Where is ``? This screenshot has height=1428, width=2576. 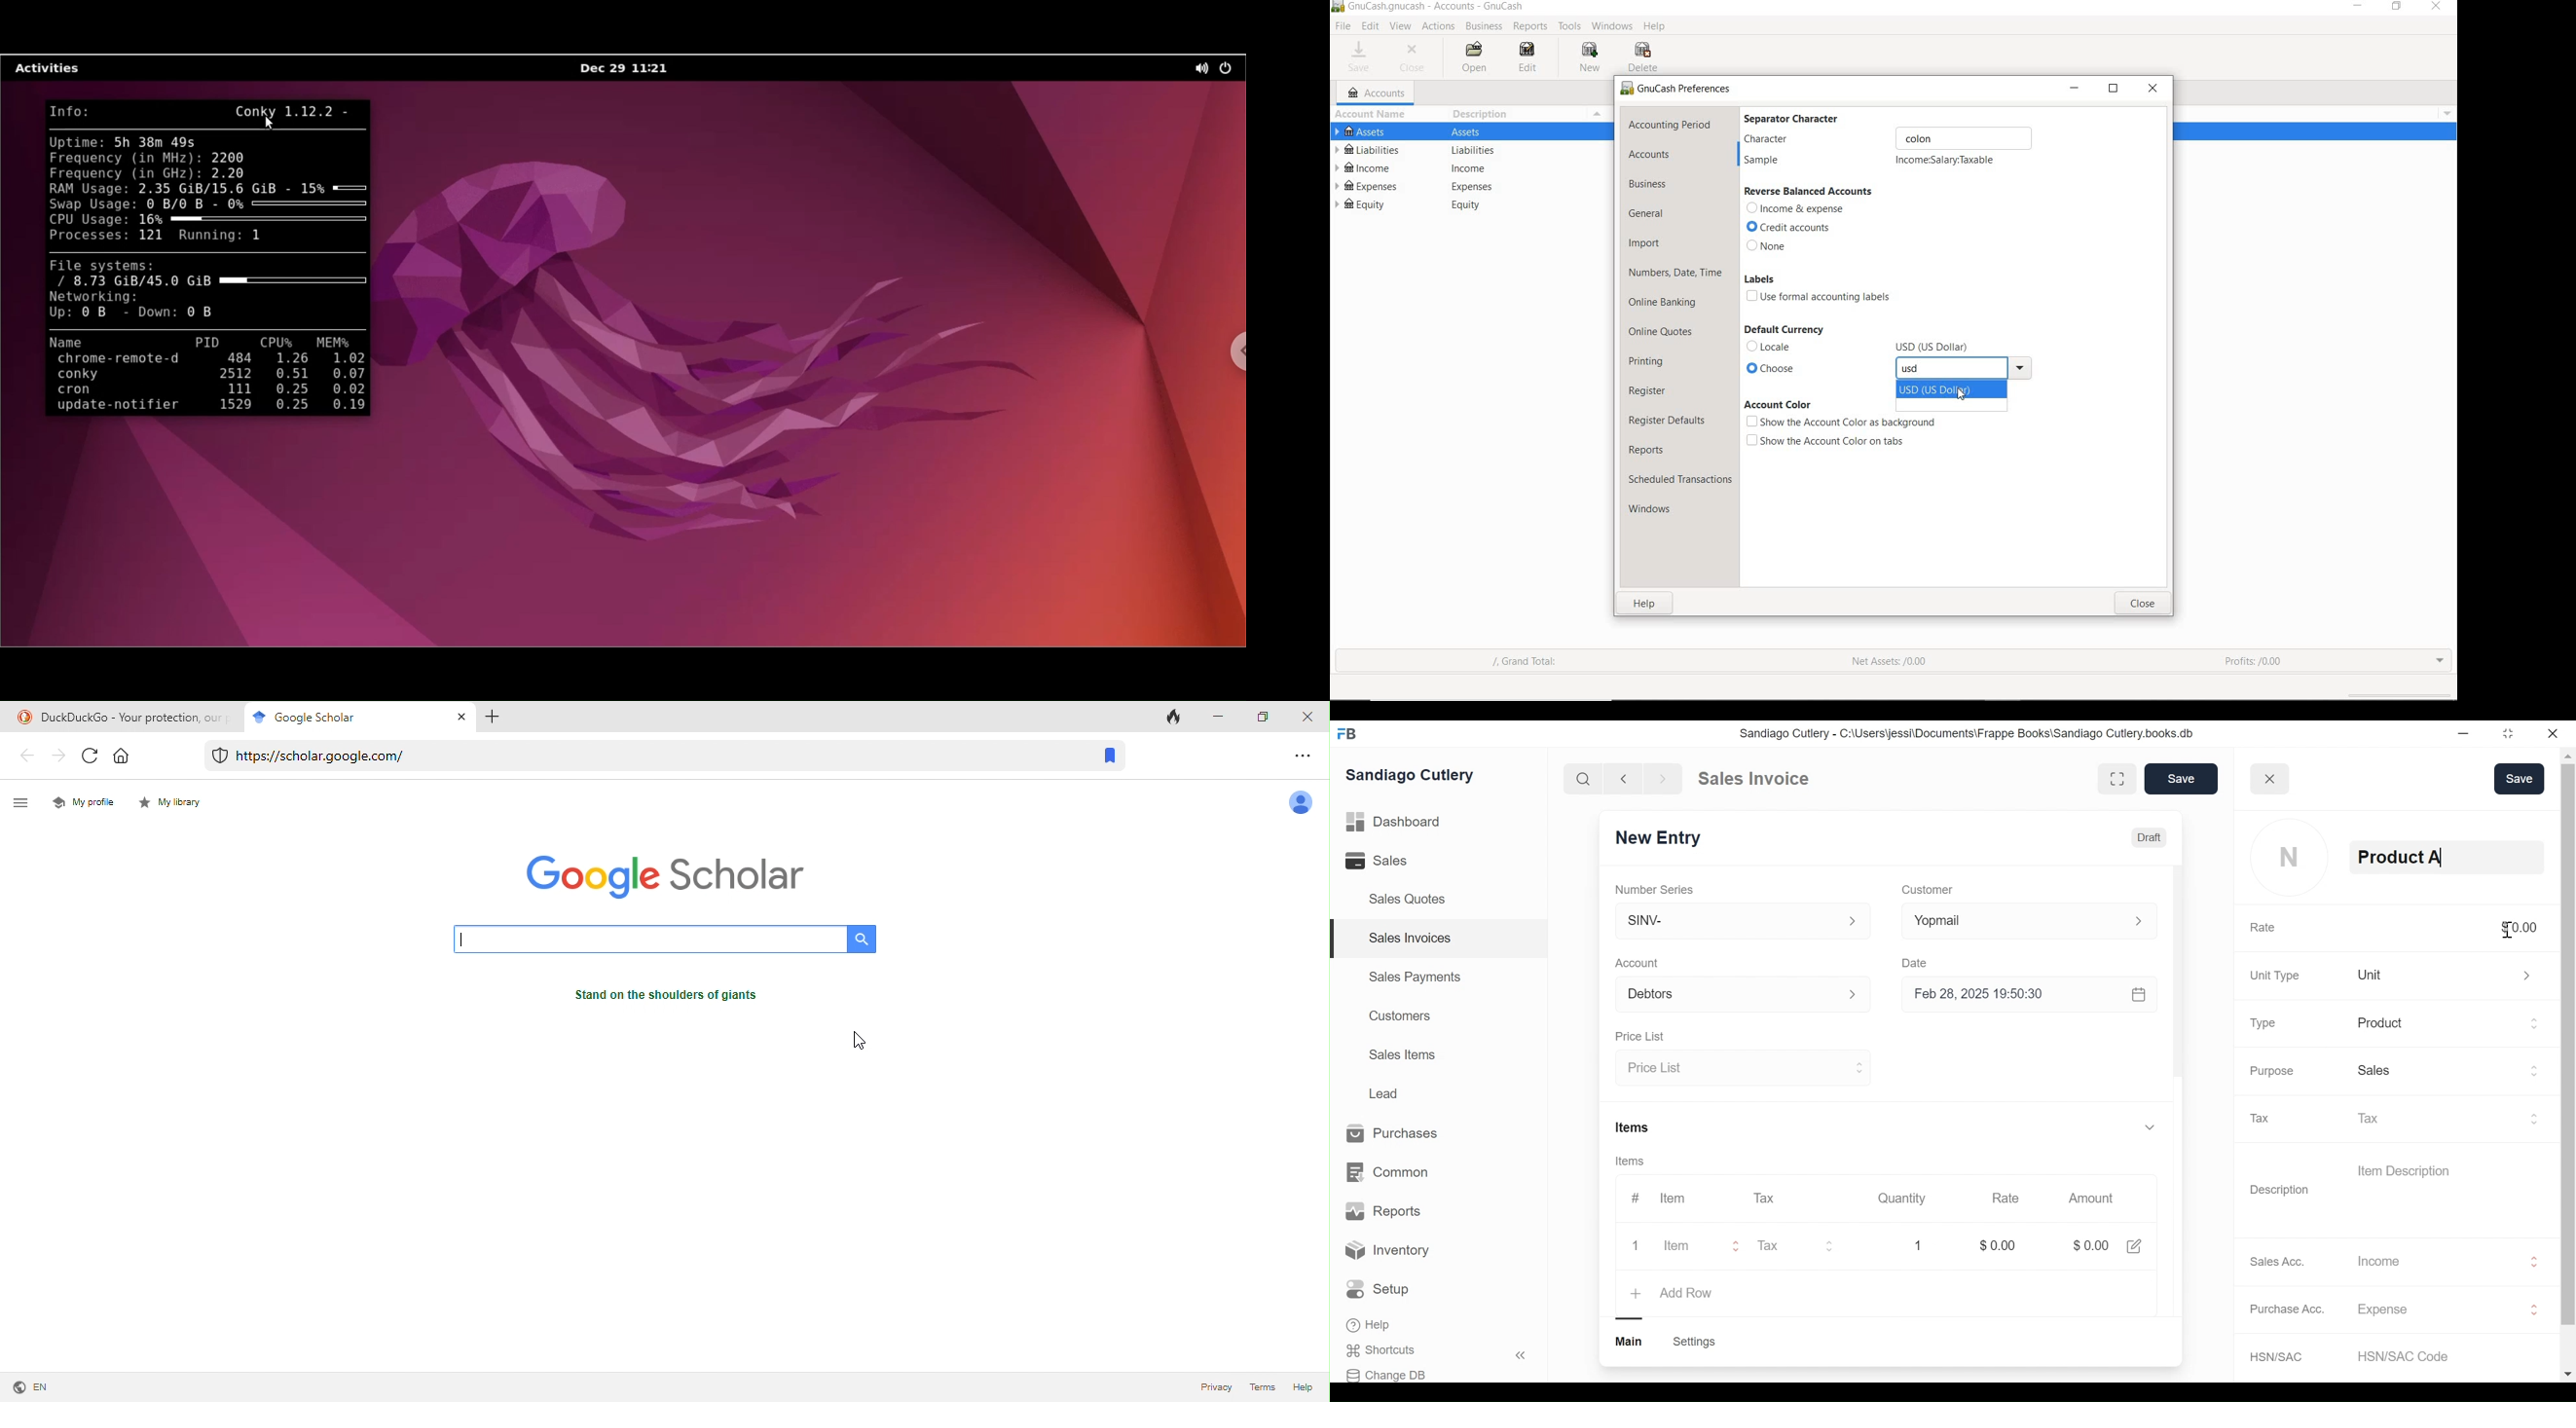
 is located at coordinates (1471, 208).